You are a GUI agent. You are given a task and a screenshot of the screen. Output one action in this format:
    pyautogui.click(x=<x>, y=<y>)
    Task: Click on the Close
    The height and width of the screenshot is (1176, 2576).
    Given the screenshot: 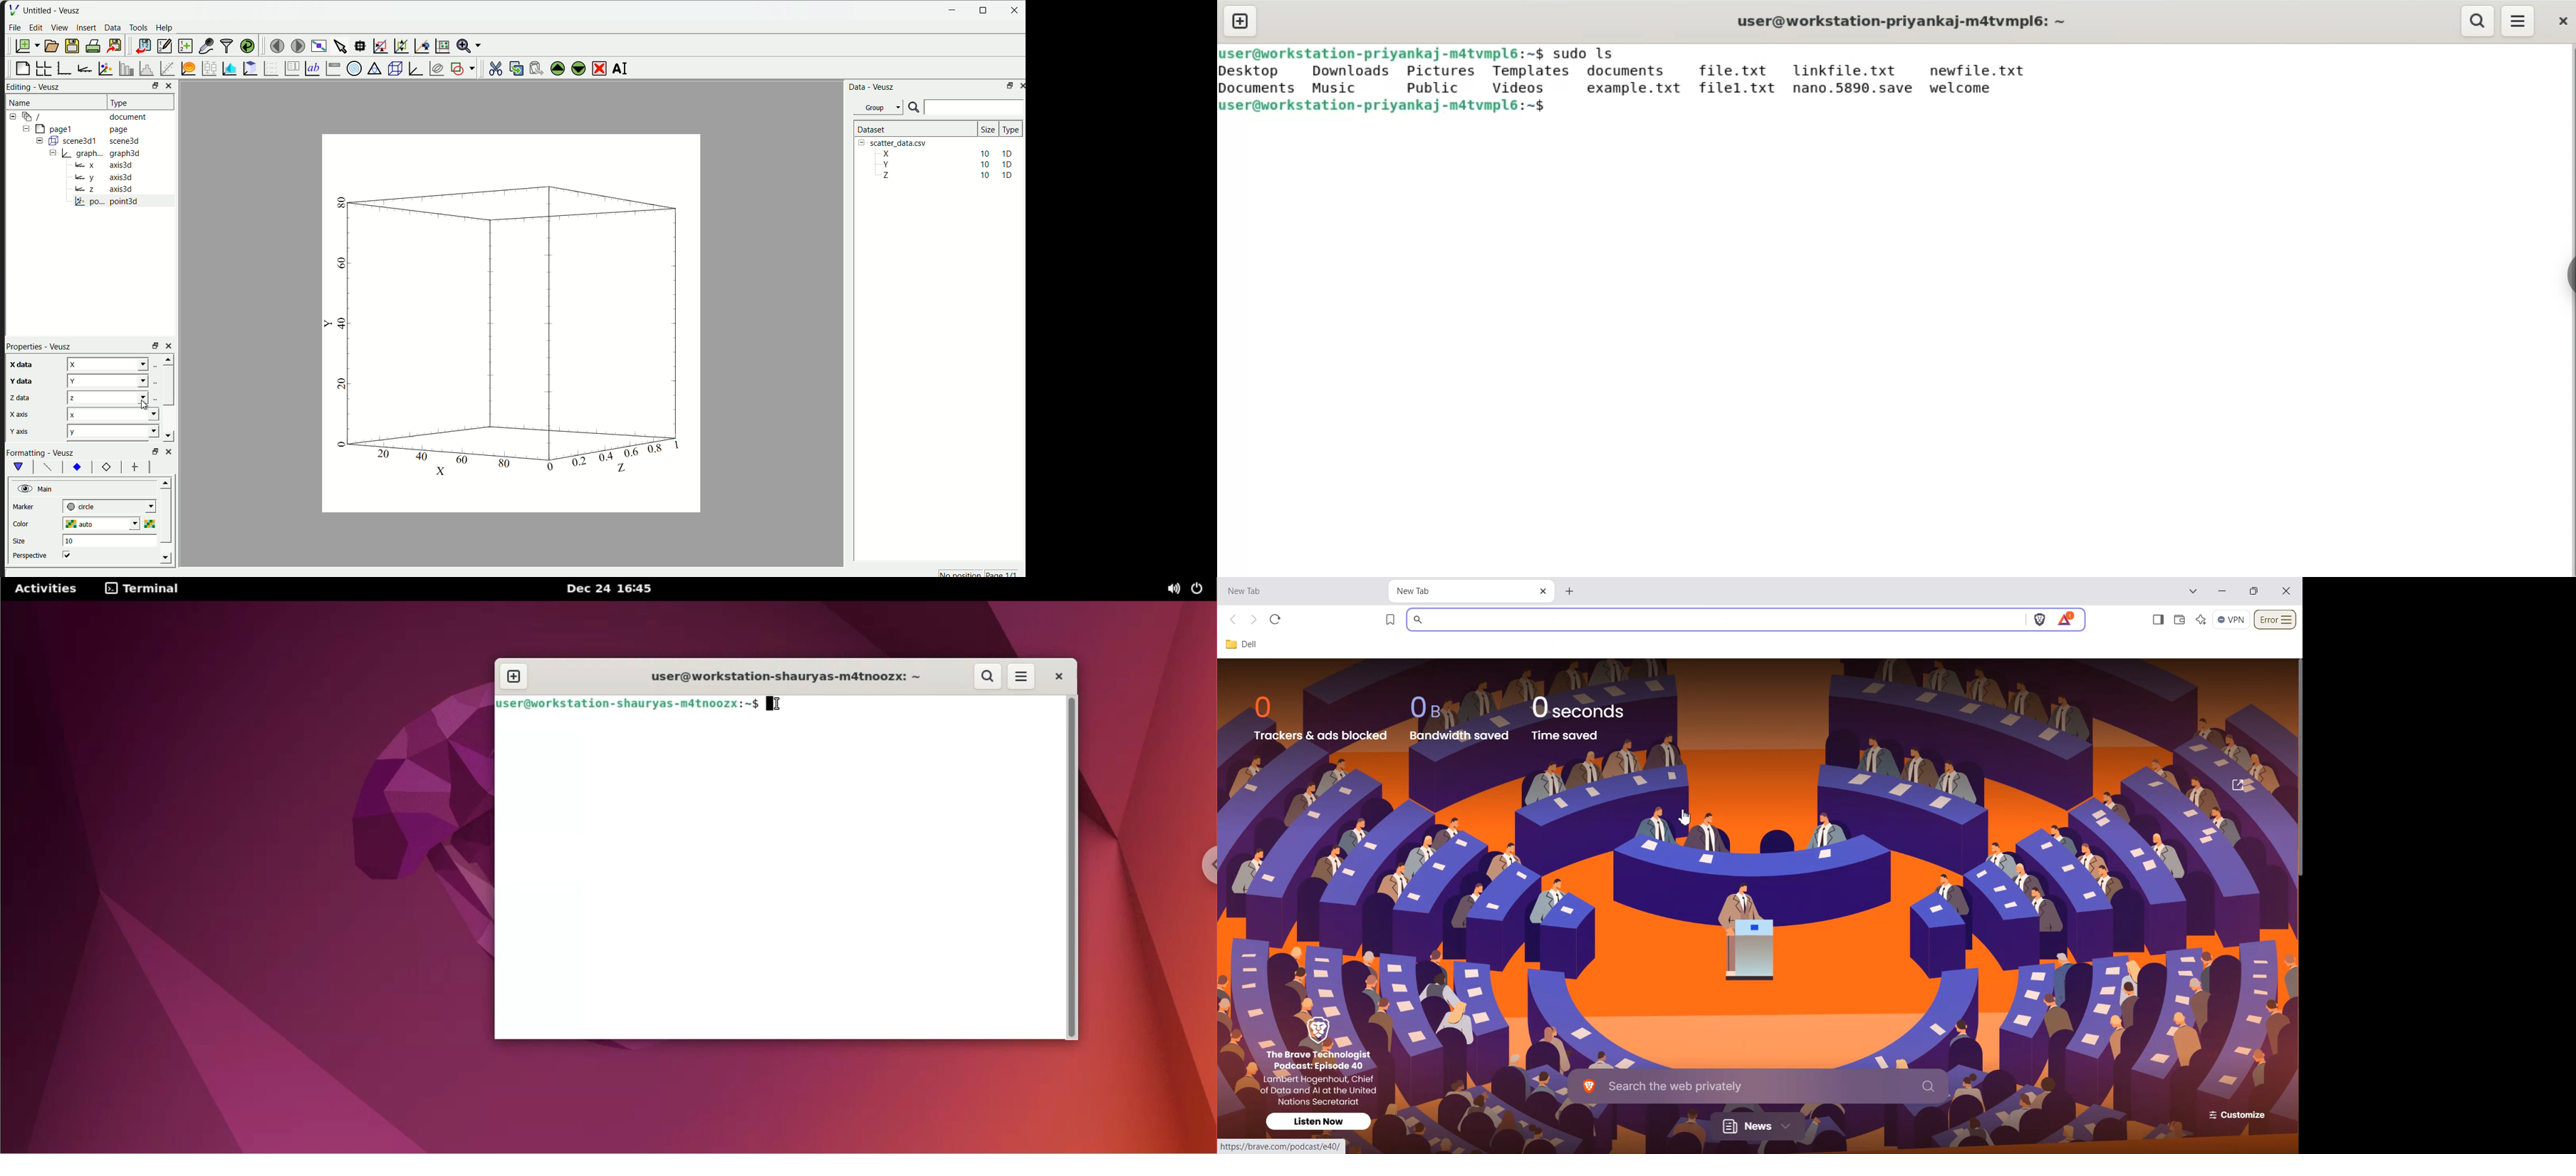 What is the action you would take?
    pyautogui.click(x=1543, y=592)
    